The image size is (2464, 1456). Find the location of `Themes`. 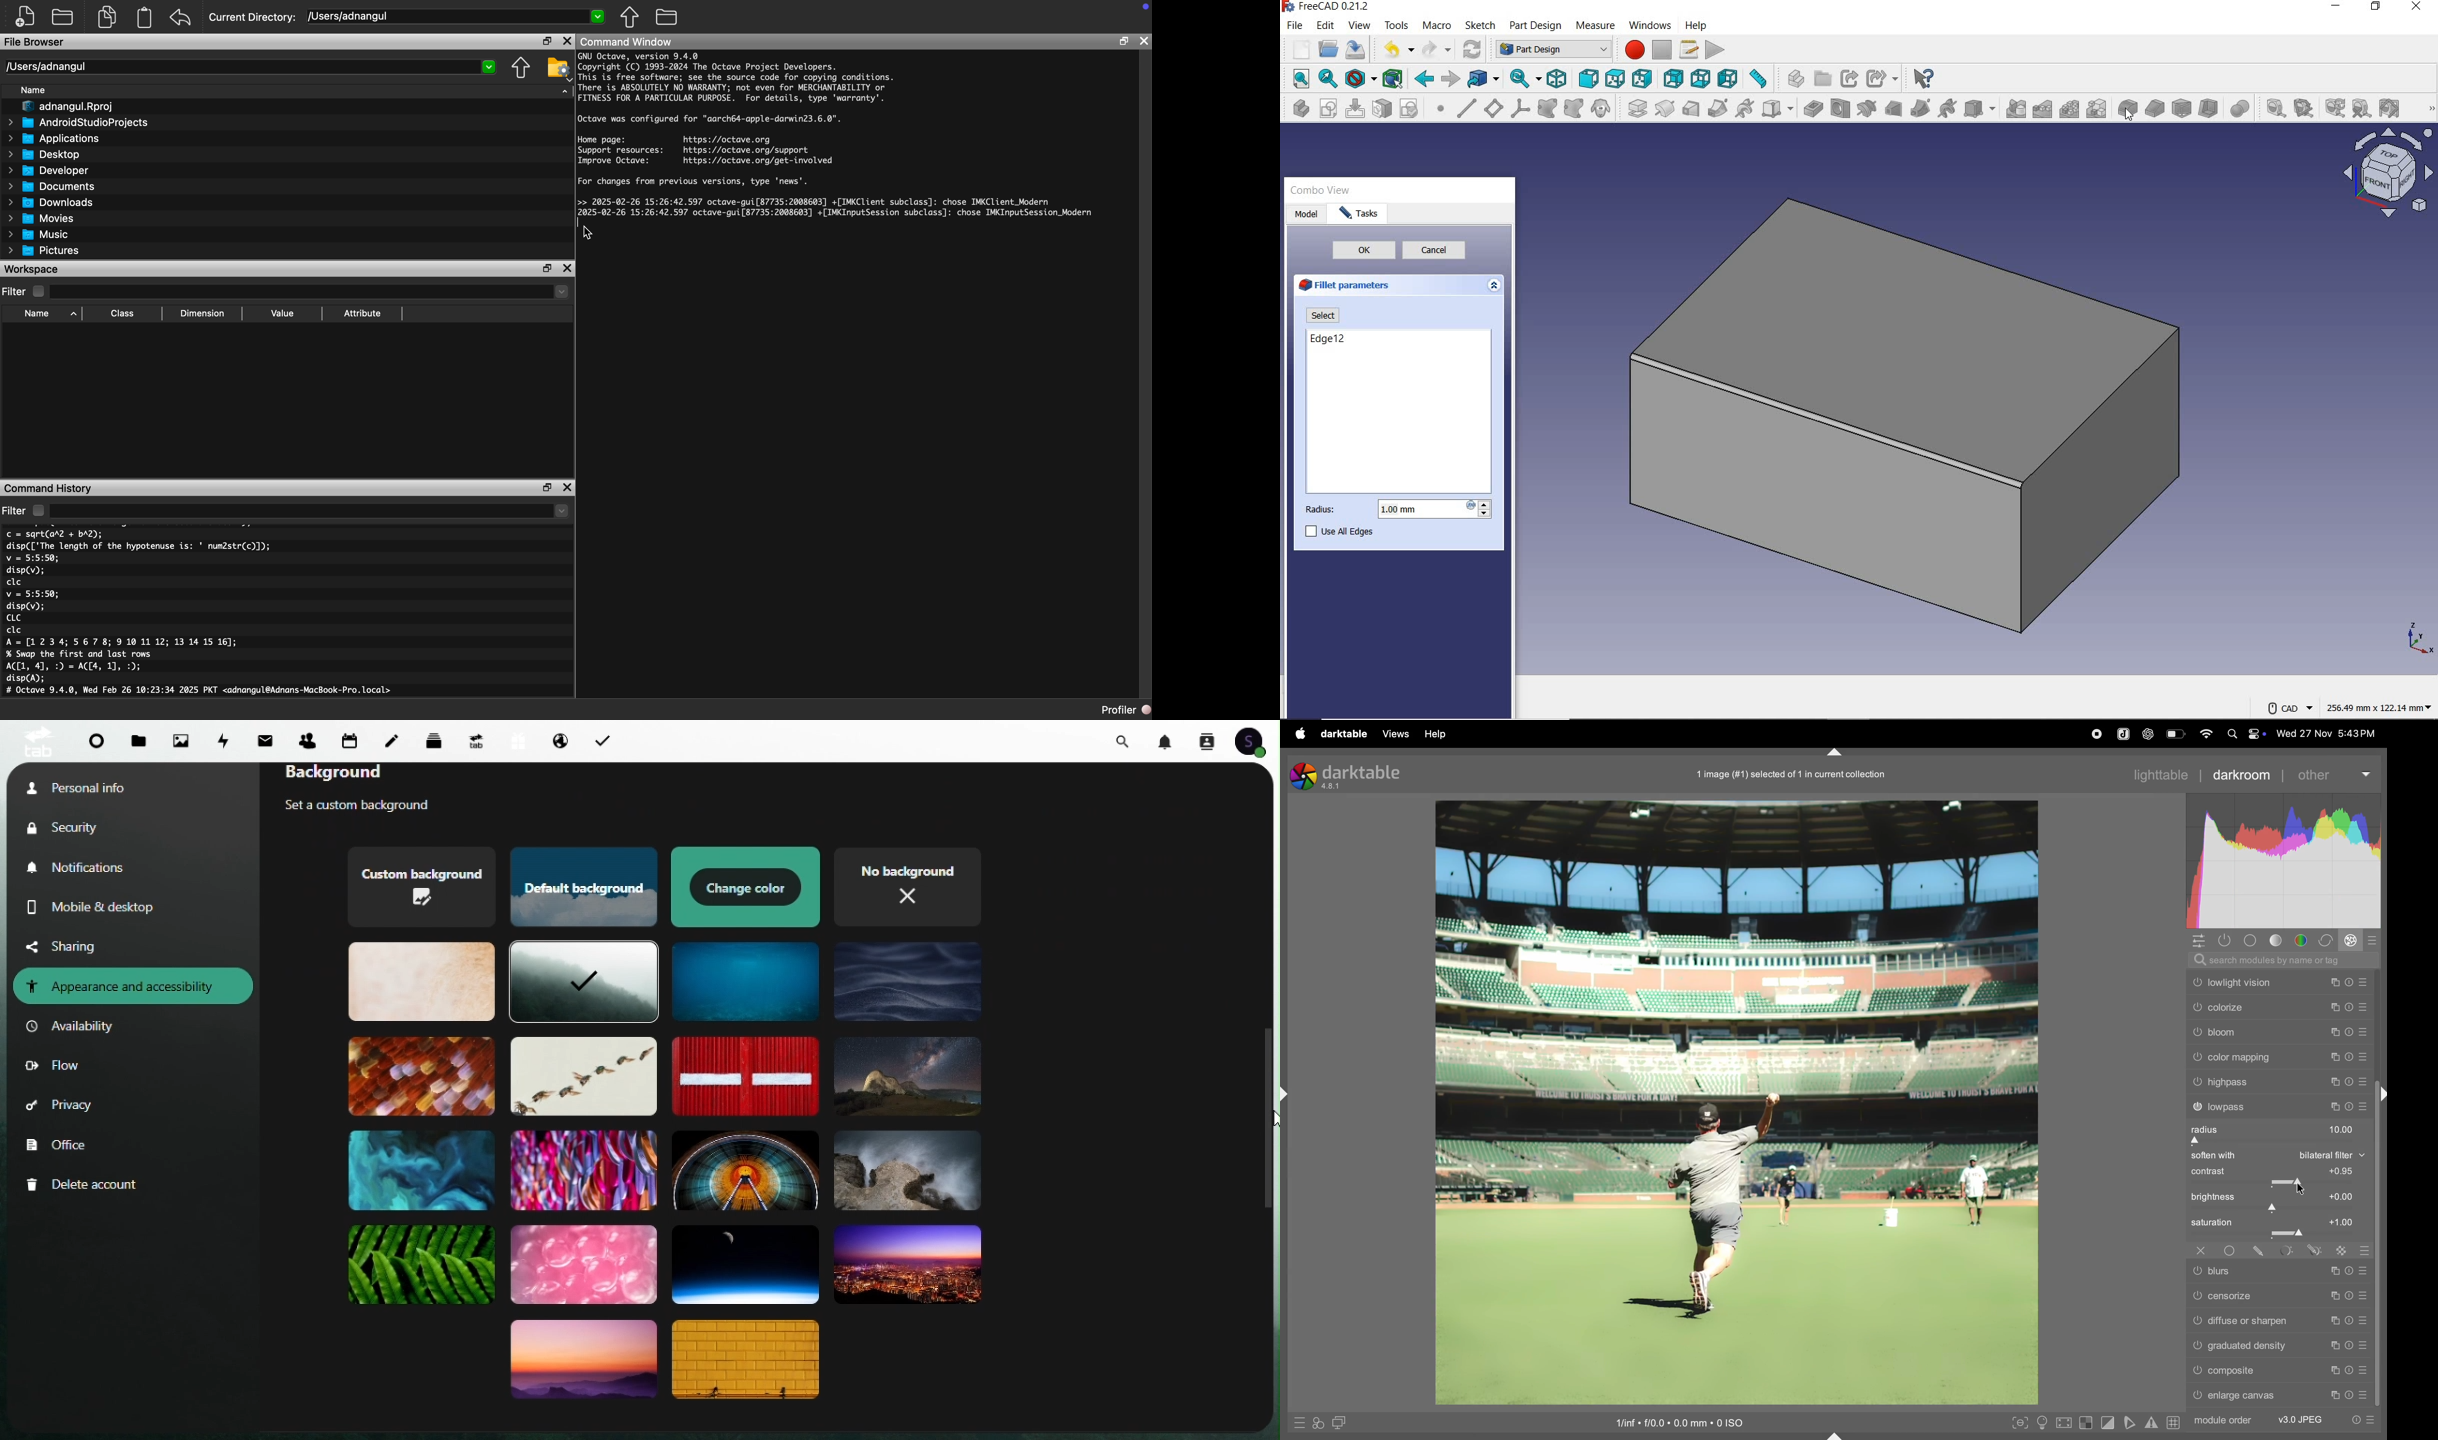

Themes is located at coordinates (749, 1362).